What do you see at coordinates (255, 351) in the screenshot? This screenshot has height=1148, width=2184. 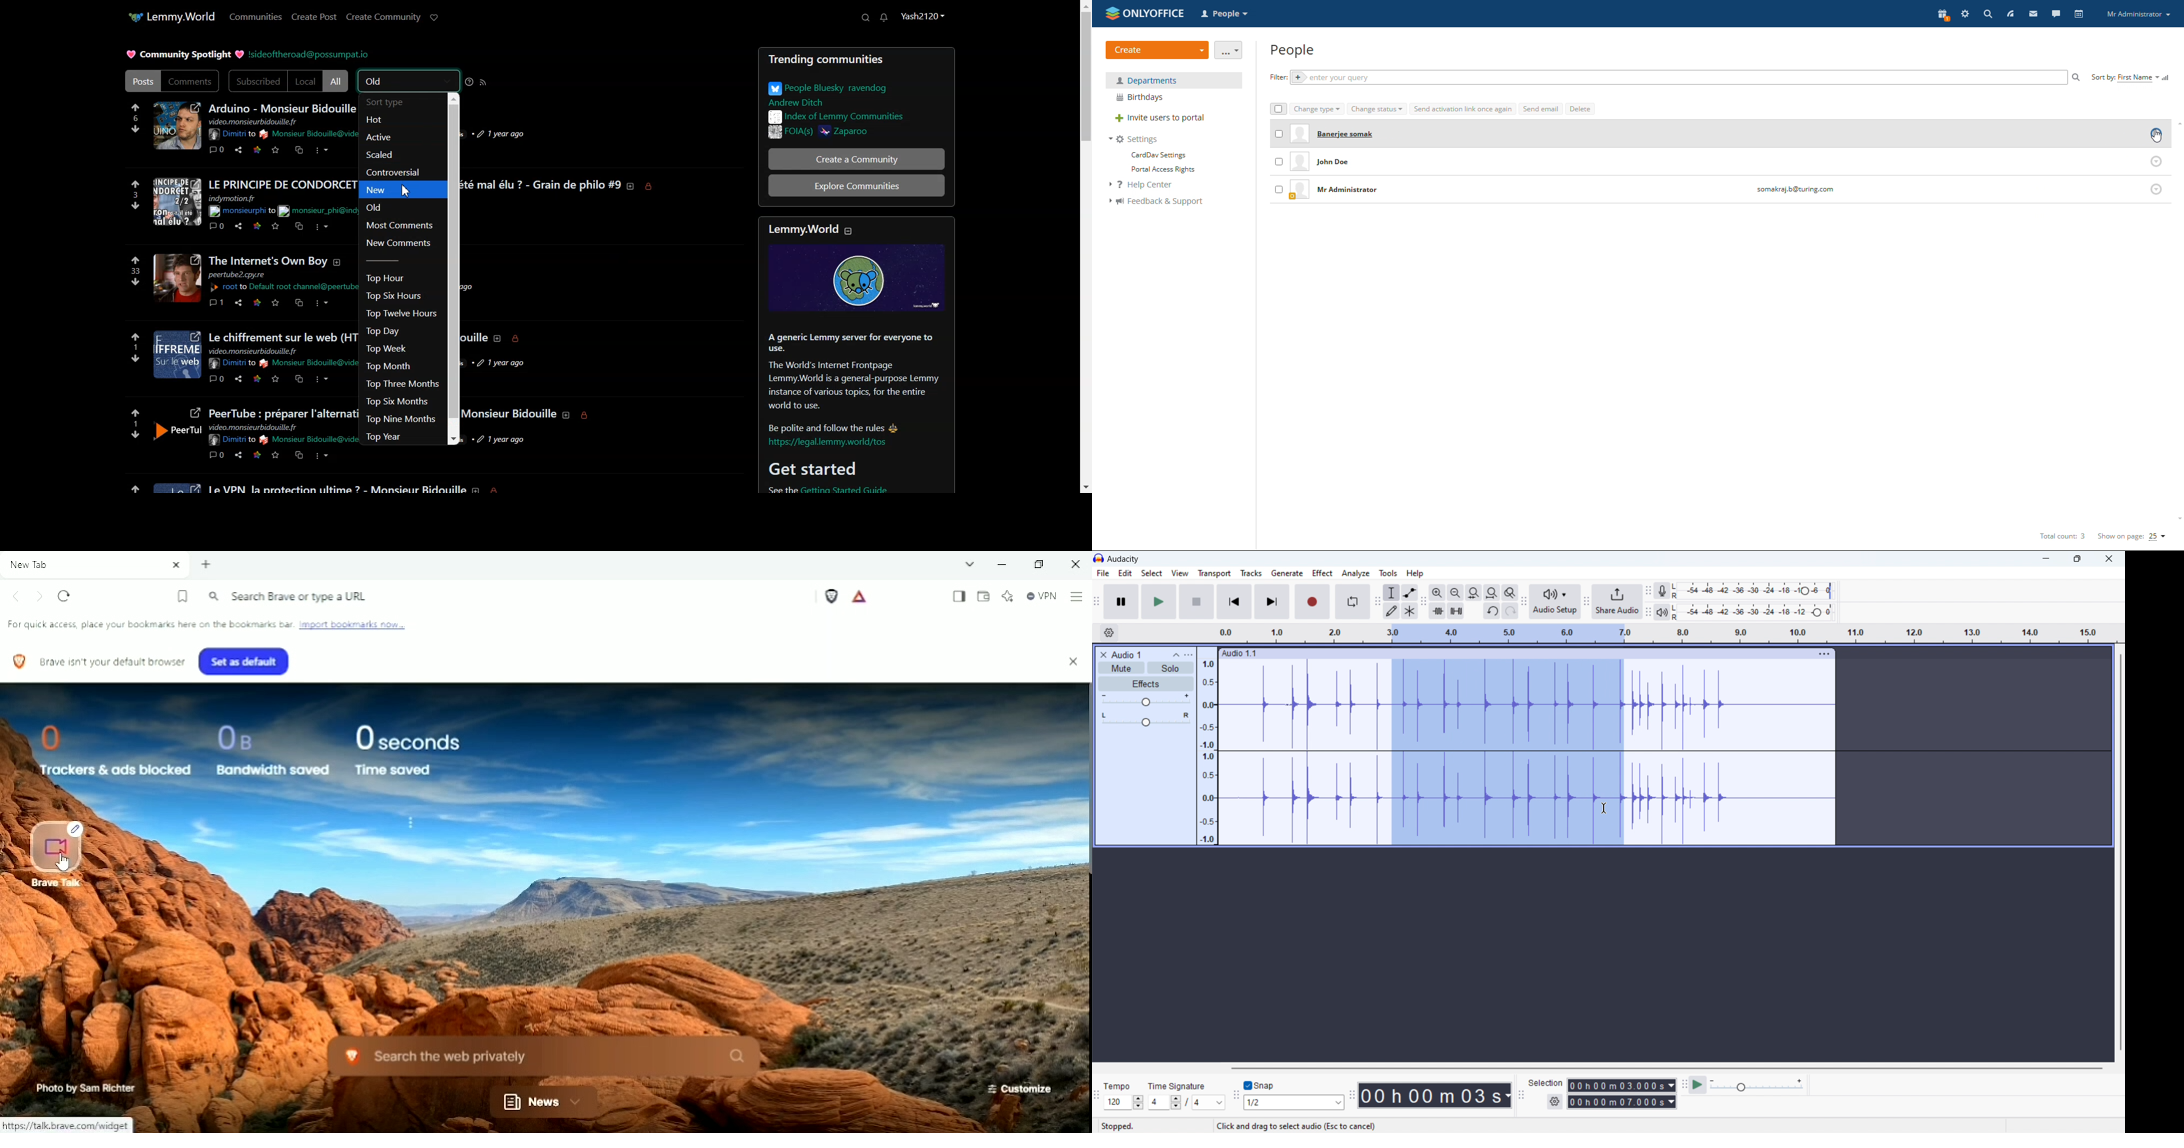 I see `` at bounding box center [255, 351].